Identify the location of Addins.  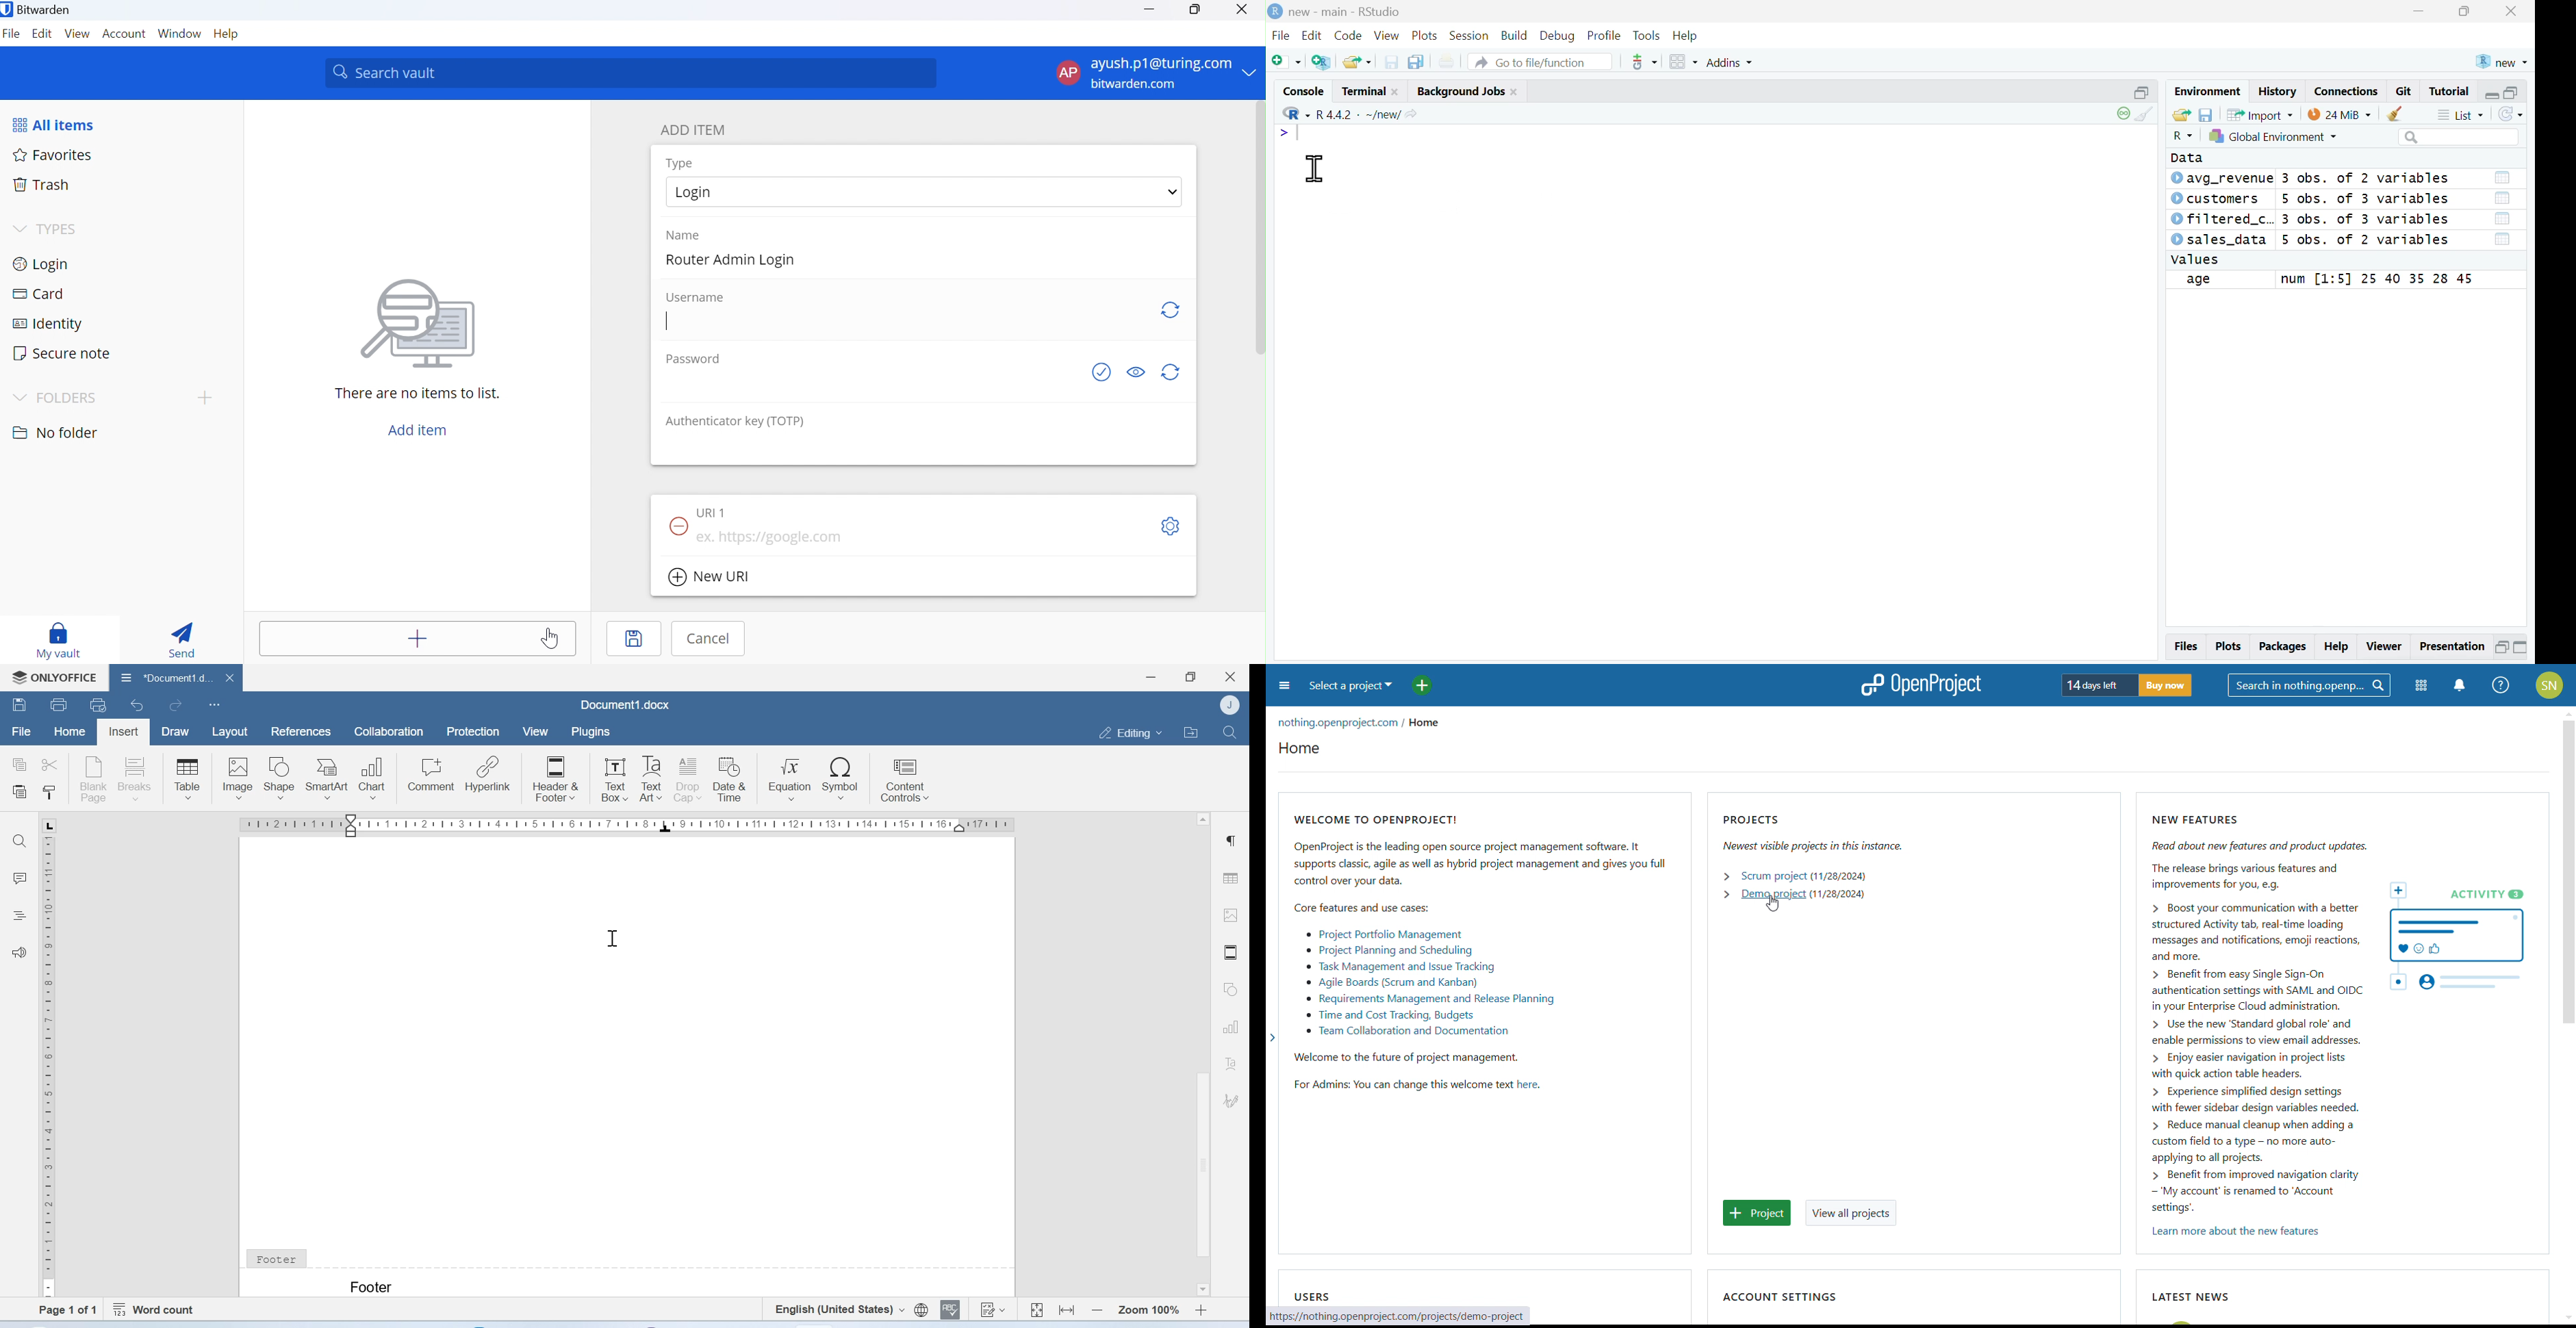
(1727, 62).